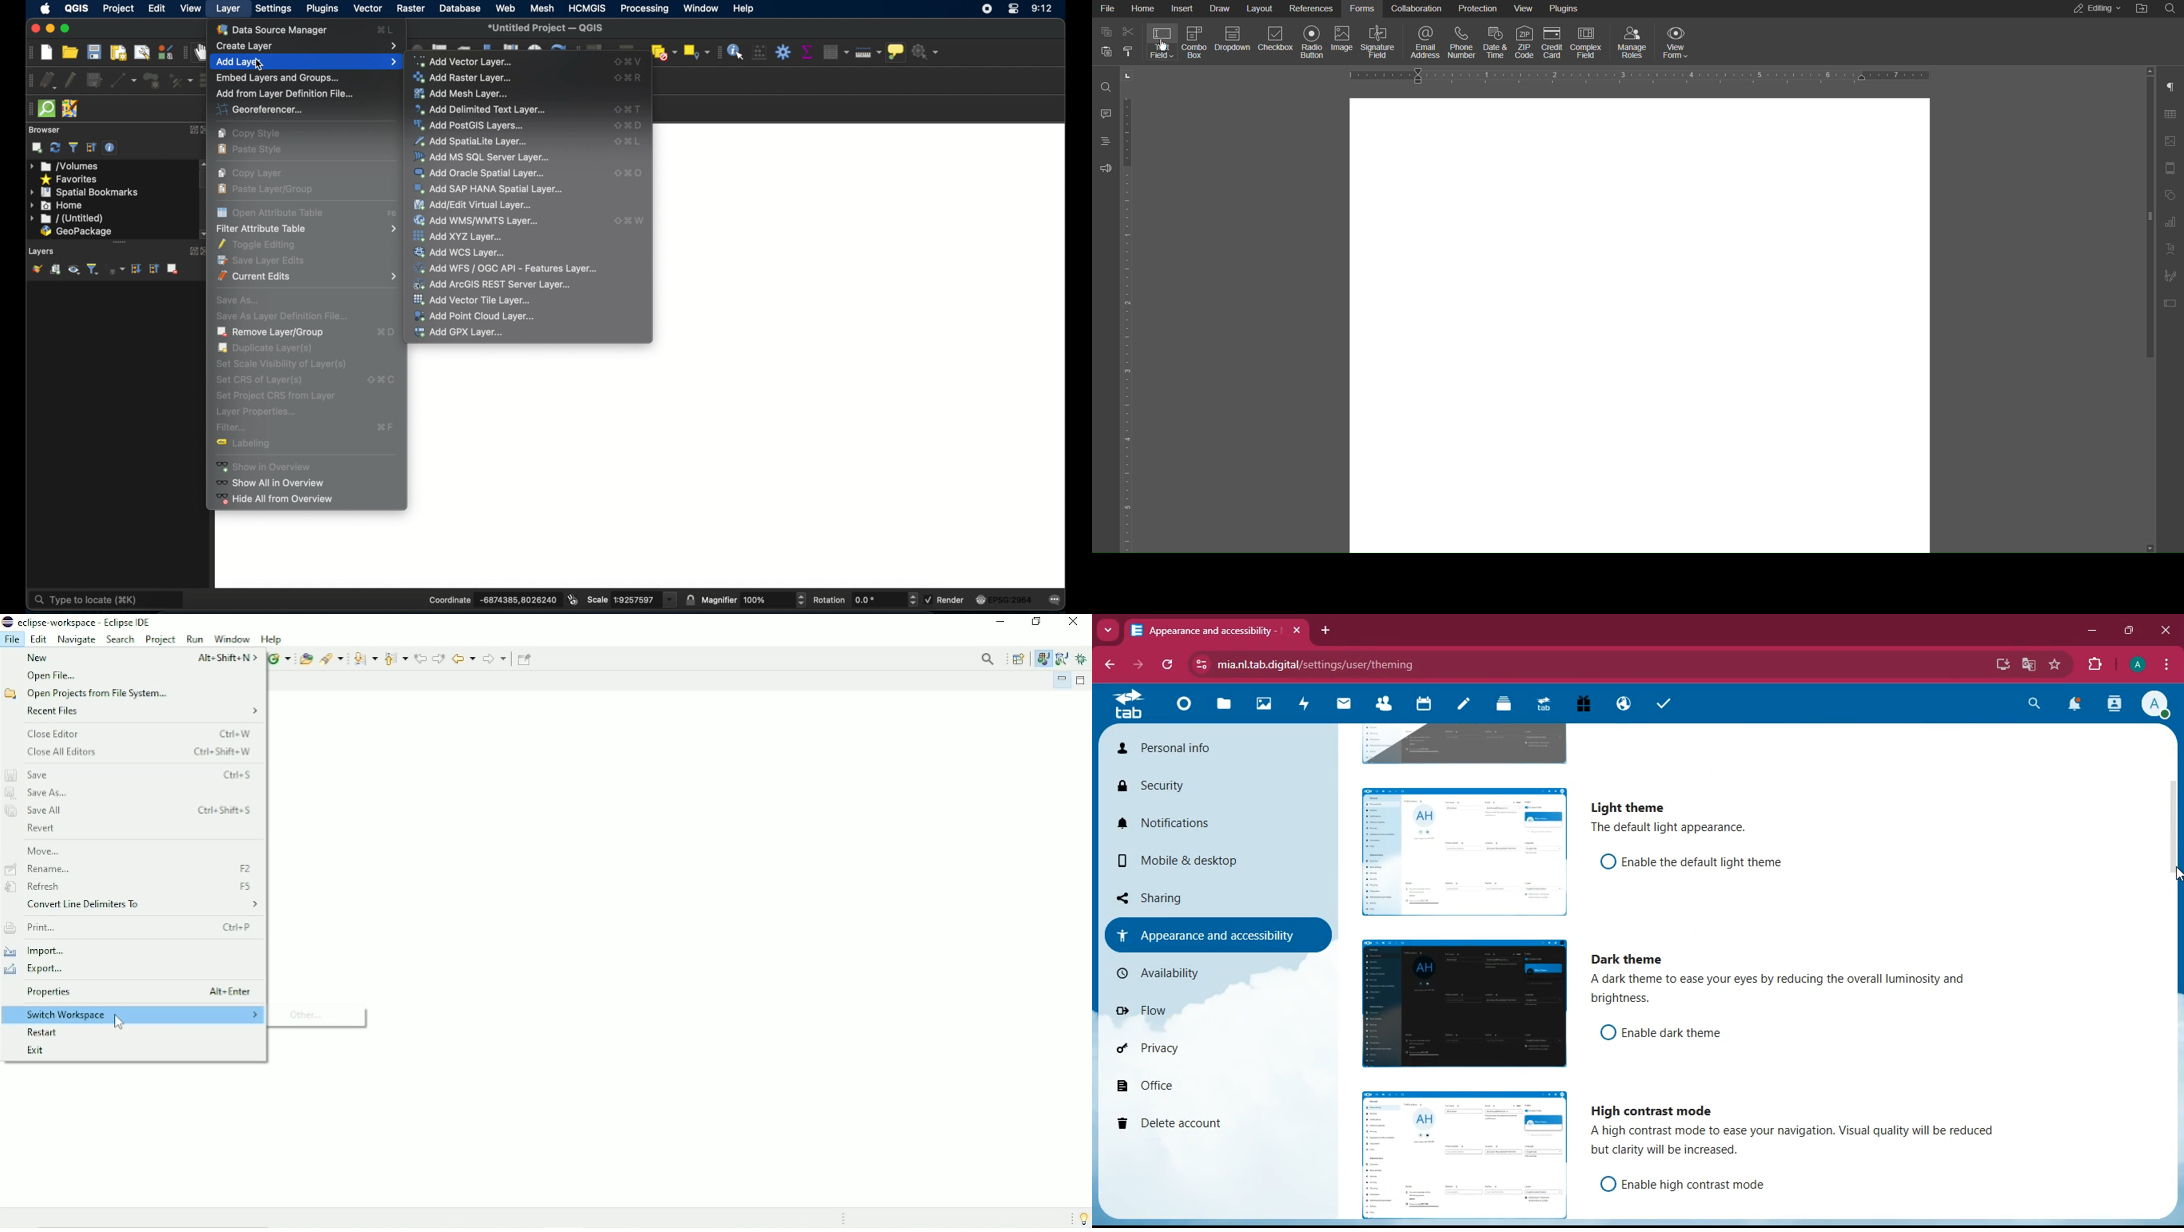  Describe the element at coordinates (1461, 706) in the screenshot. I see `notes` at that location.